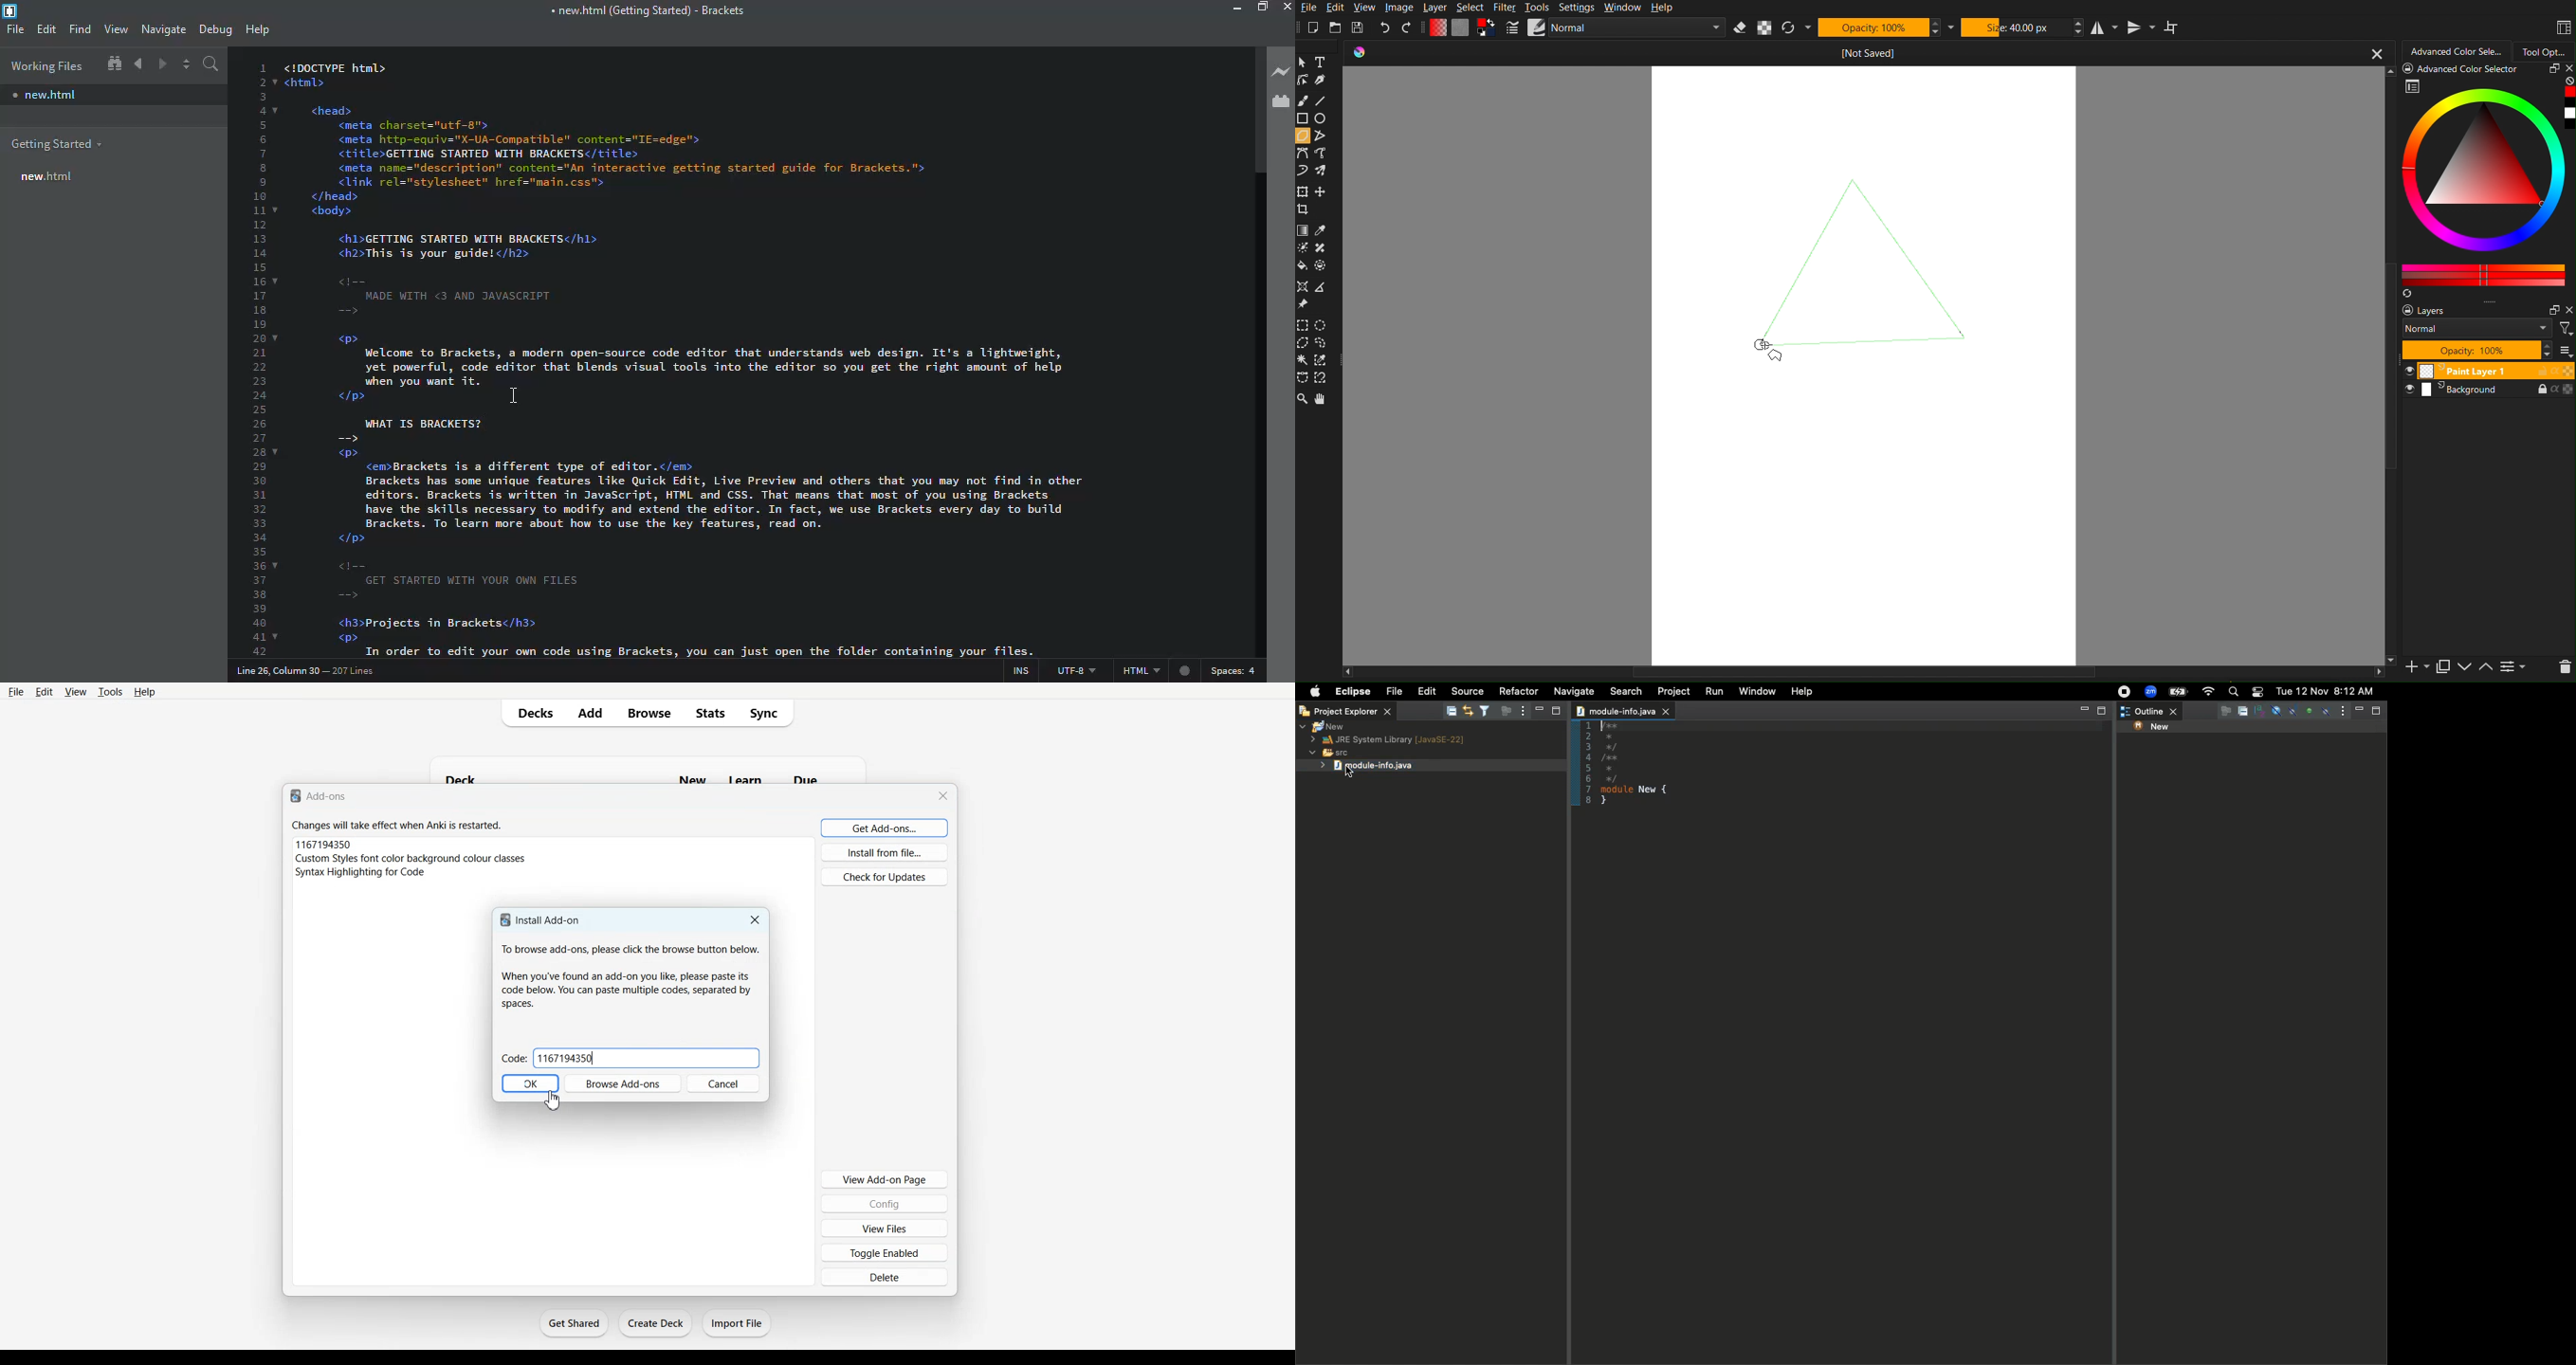 The height and width of the screenshot is (1372, 2576). Describe the element at coordinates (1237, 671) in the screenshot. I see `spaces` at that location.